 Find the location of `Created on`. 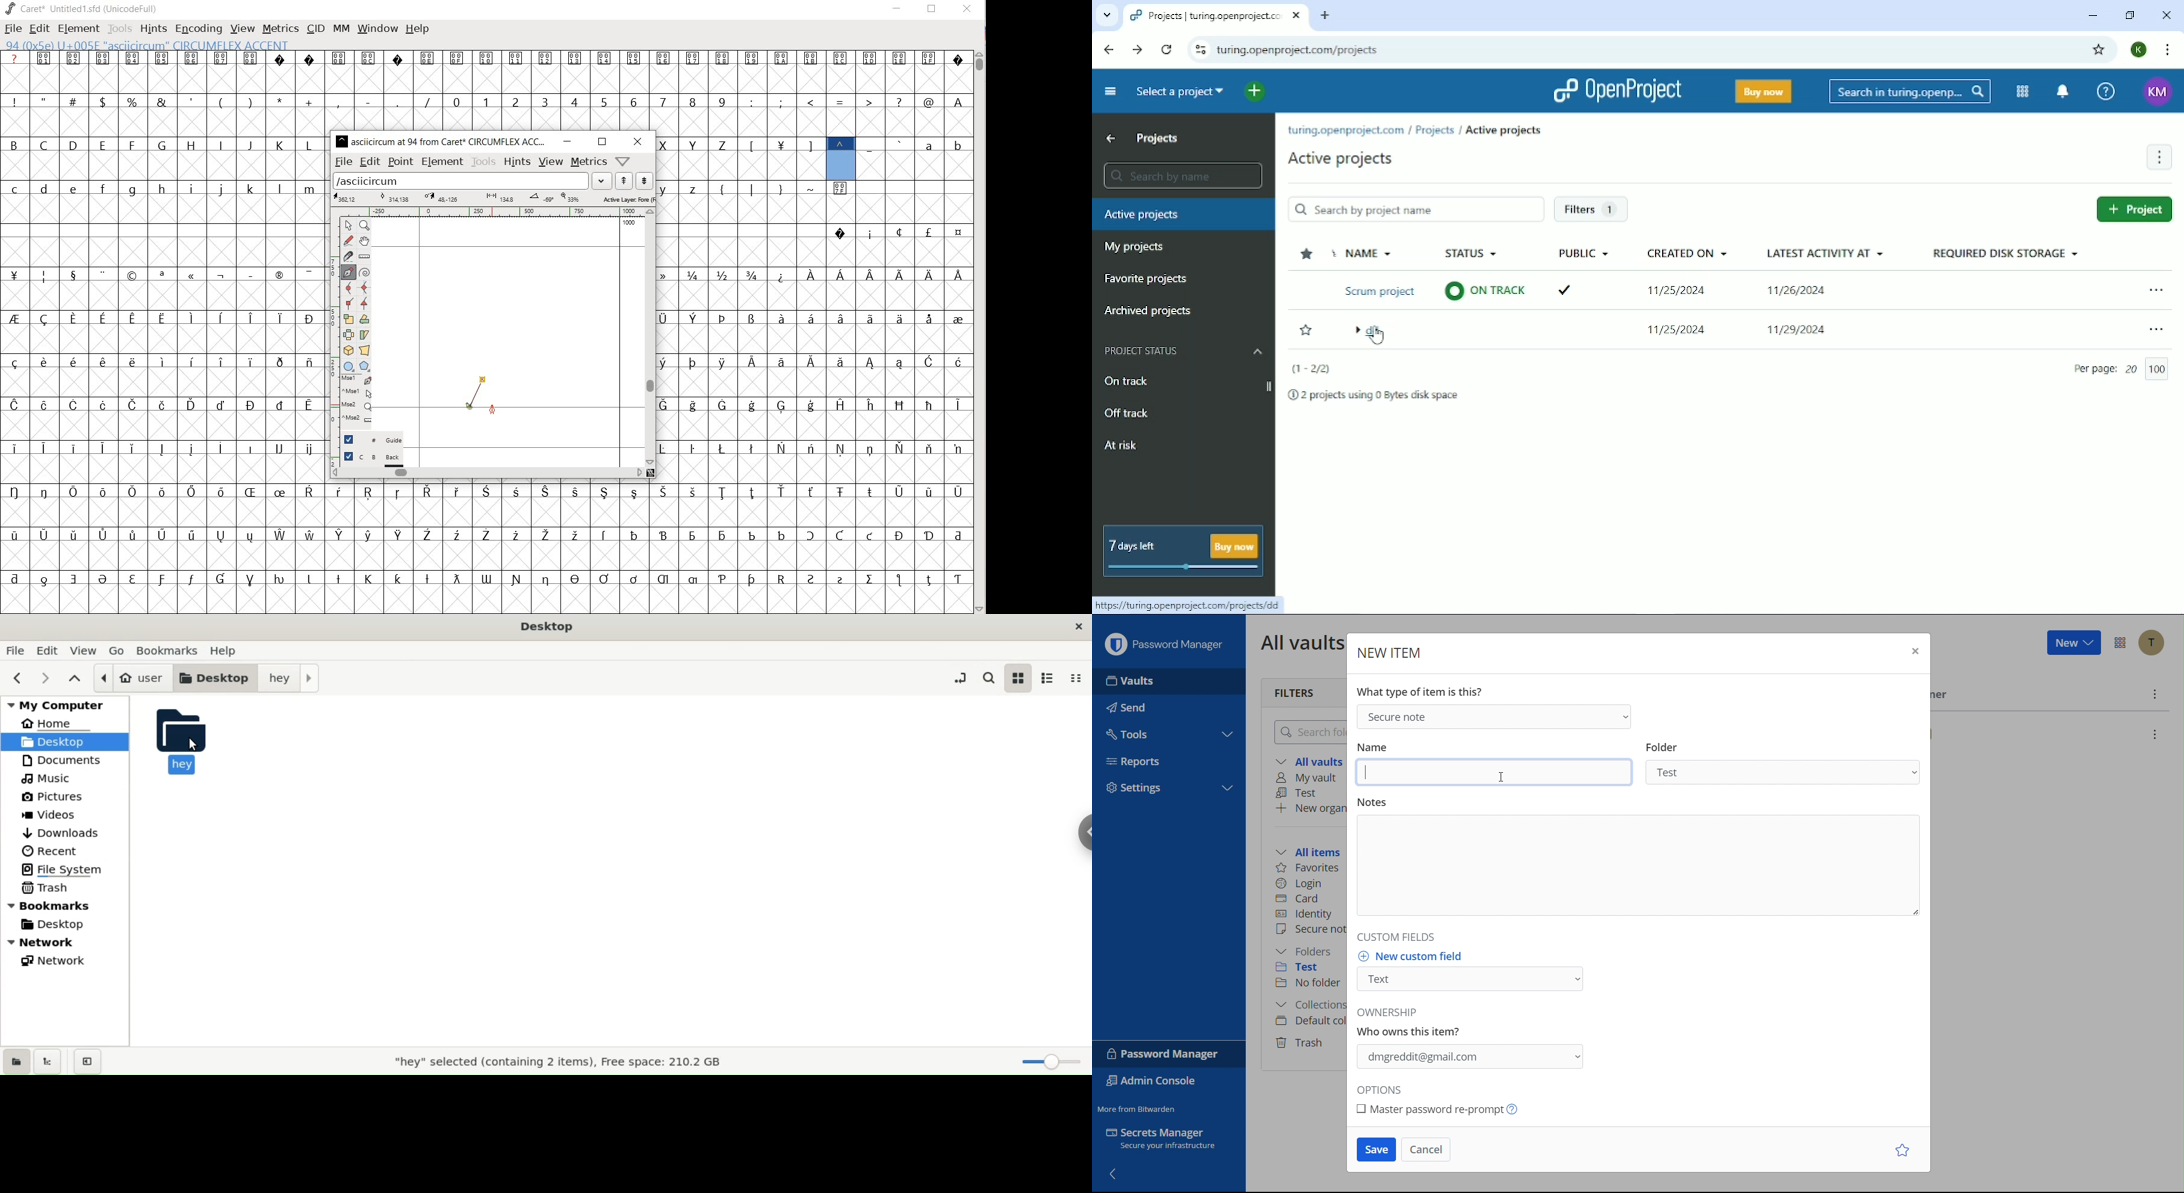

Created on is located at coordinates (1682, 254).